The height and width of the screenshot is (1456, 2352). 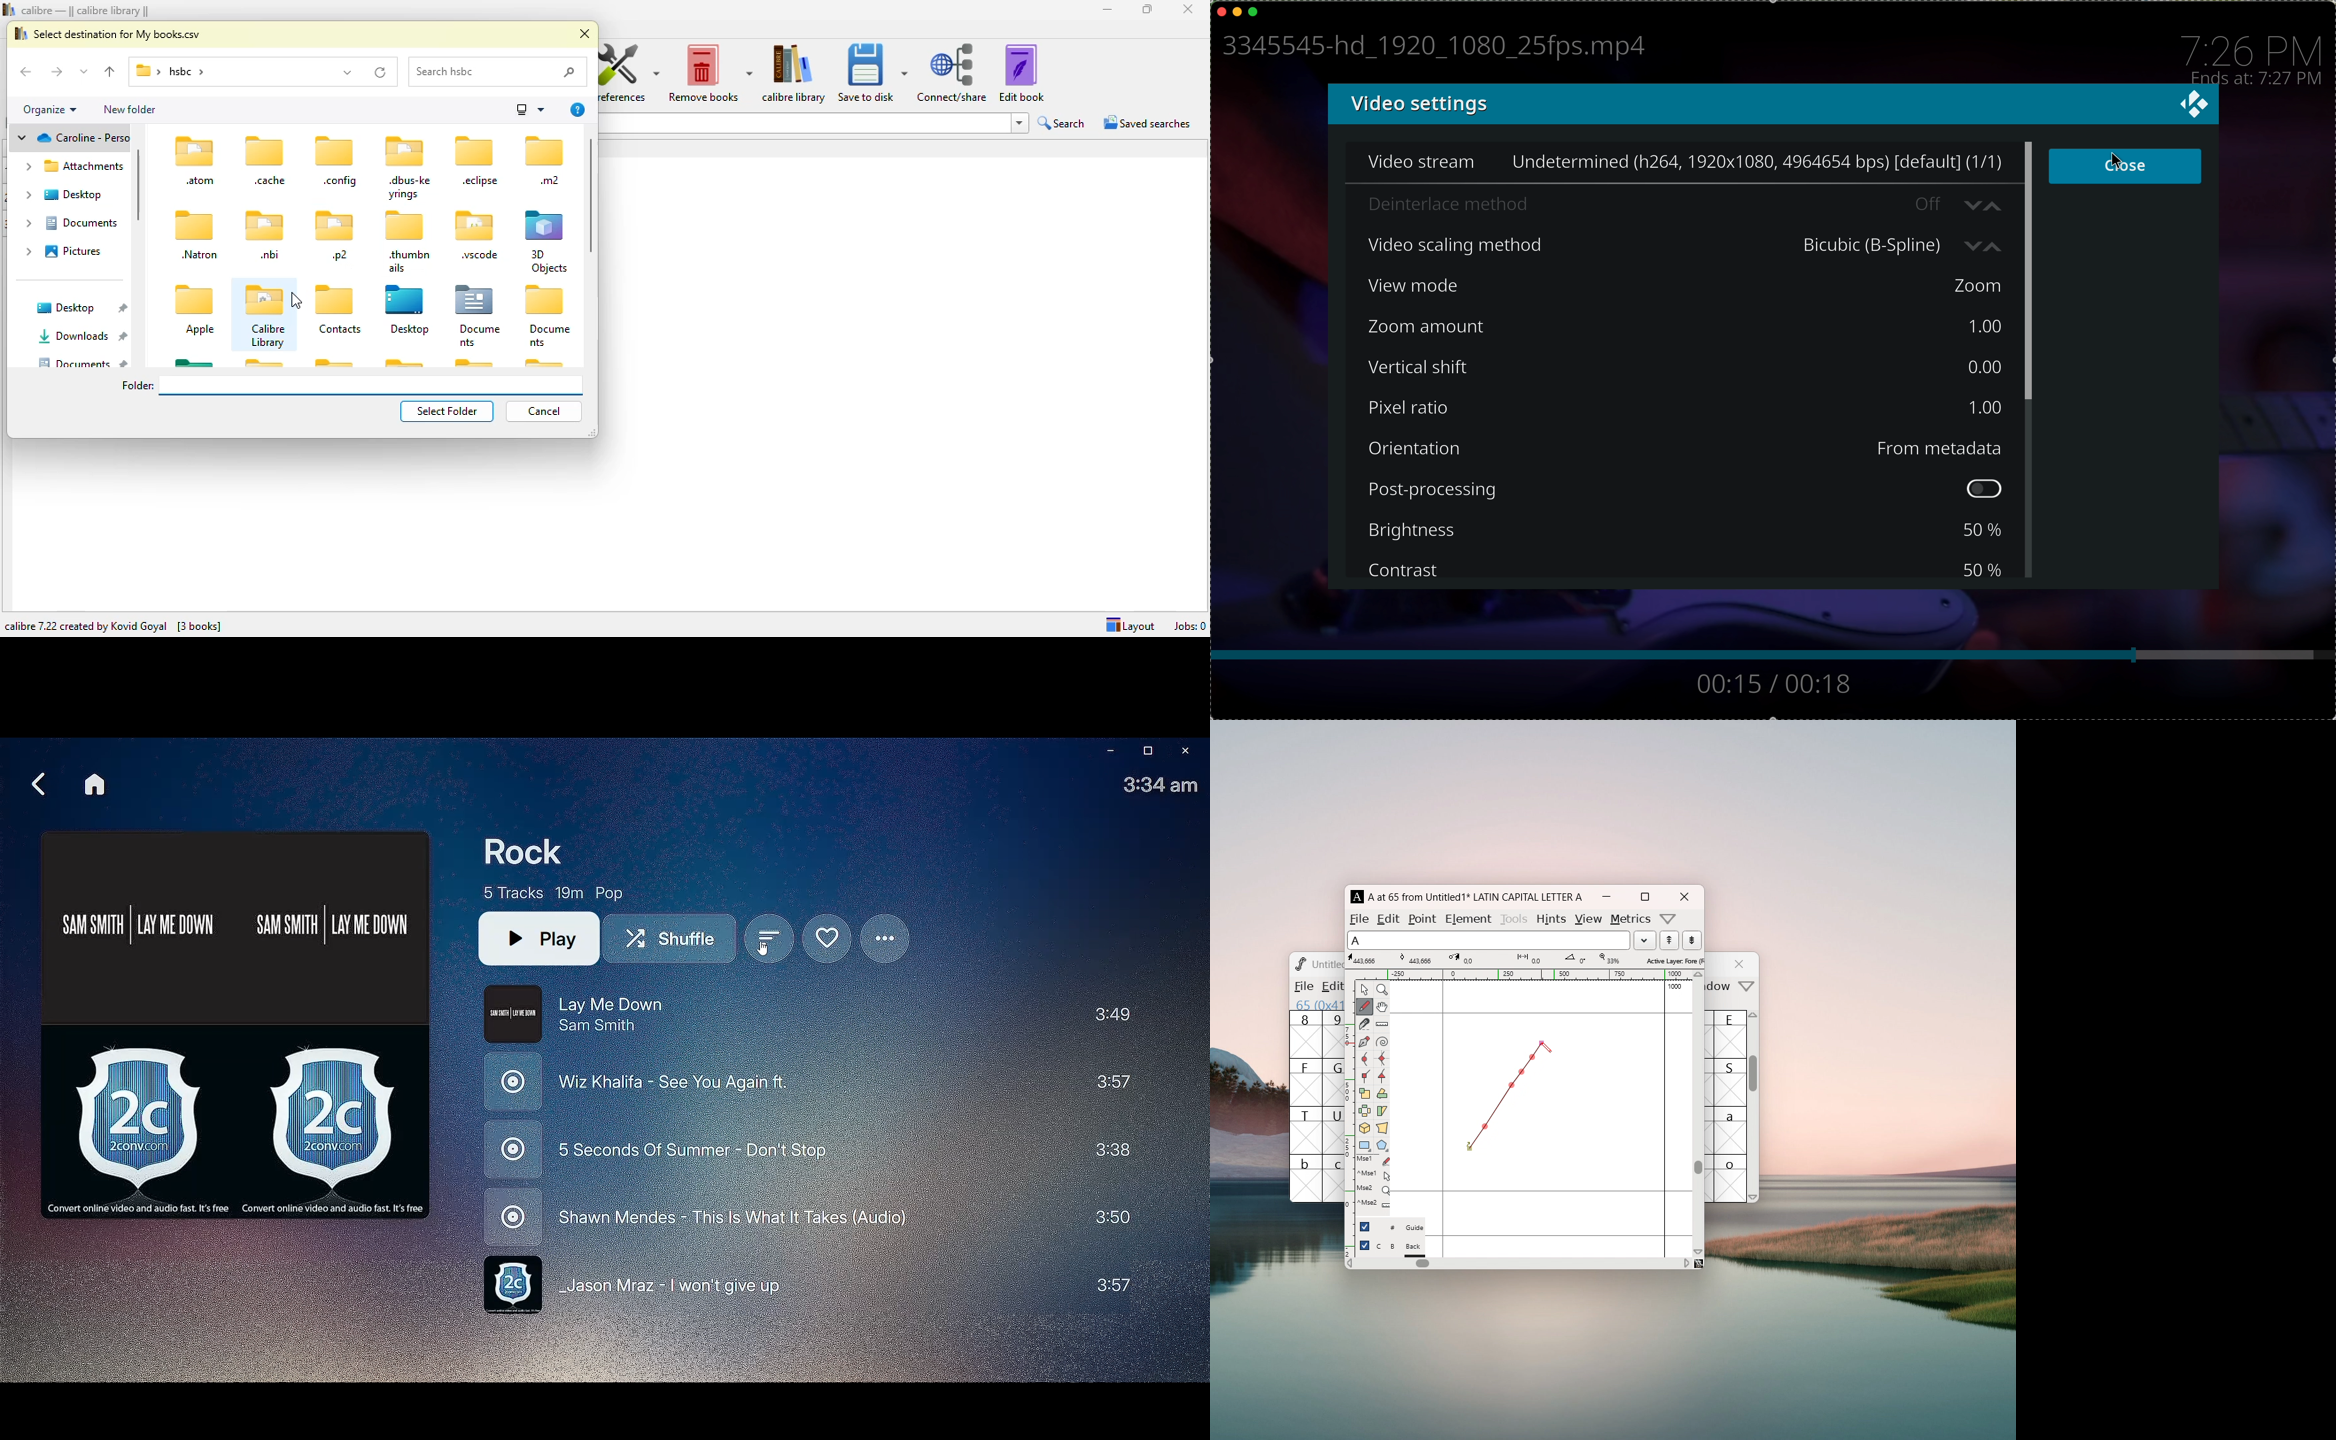 I want to click on 1000, so click(x=1677, y=987).